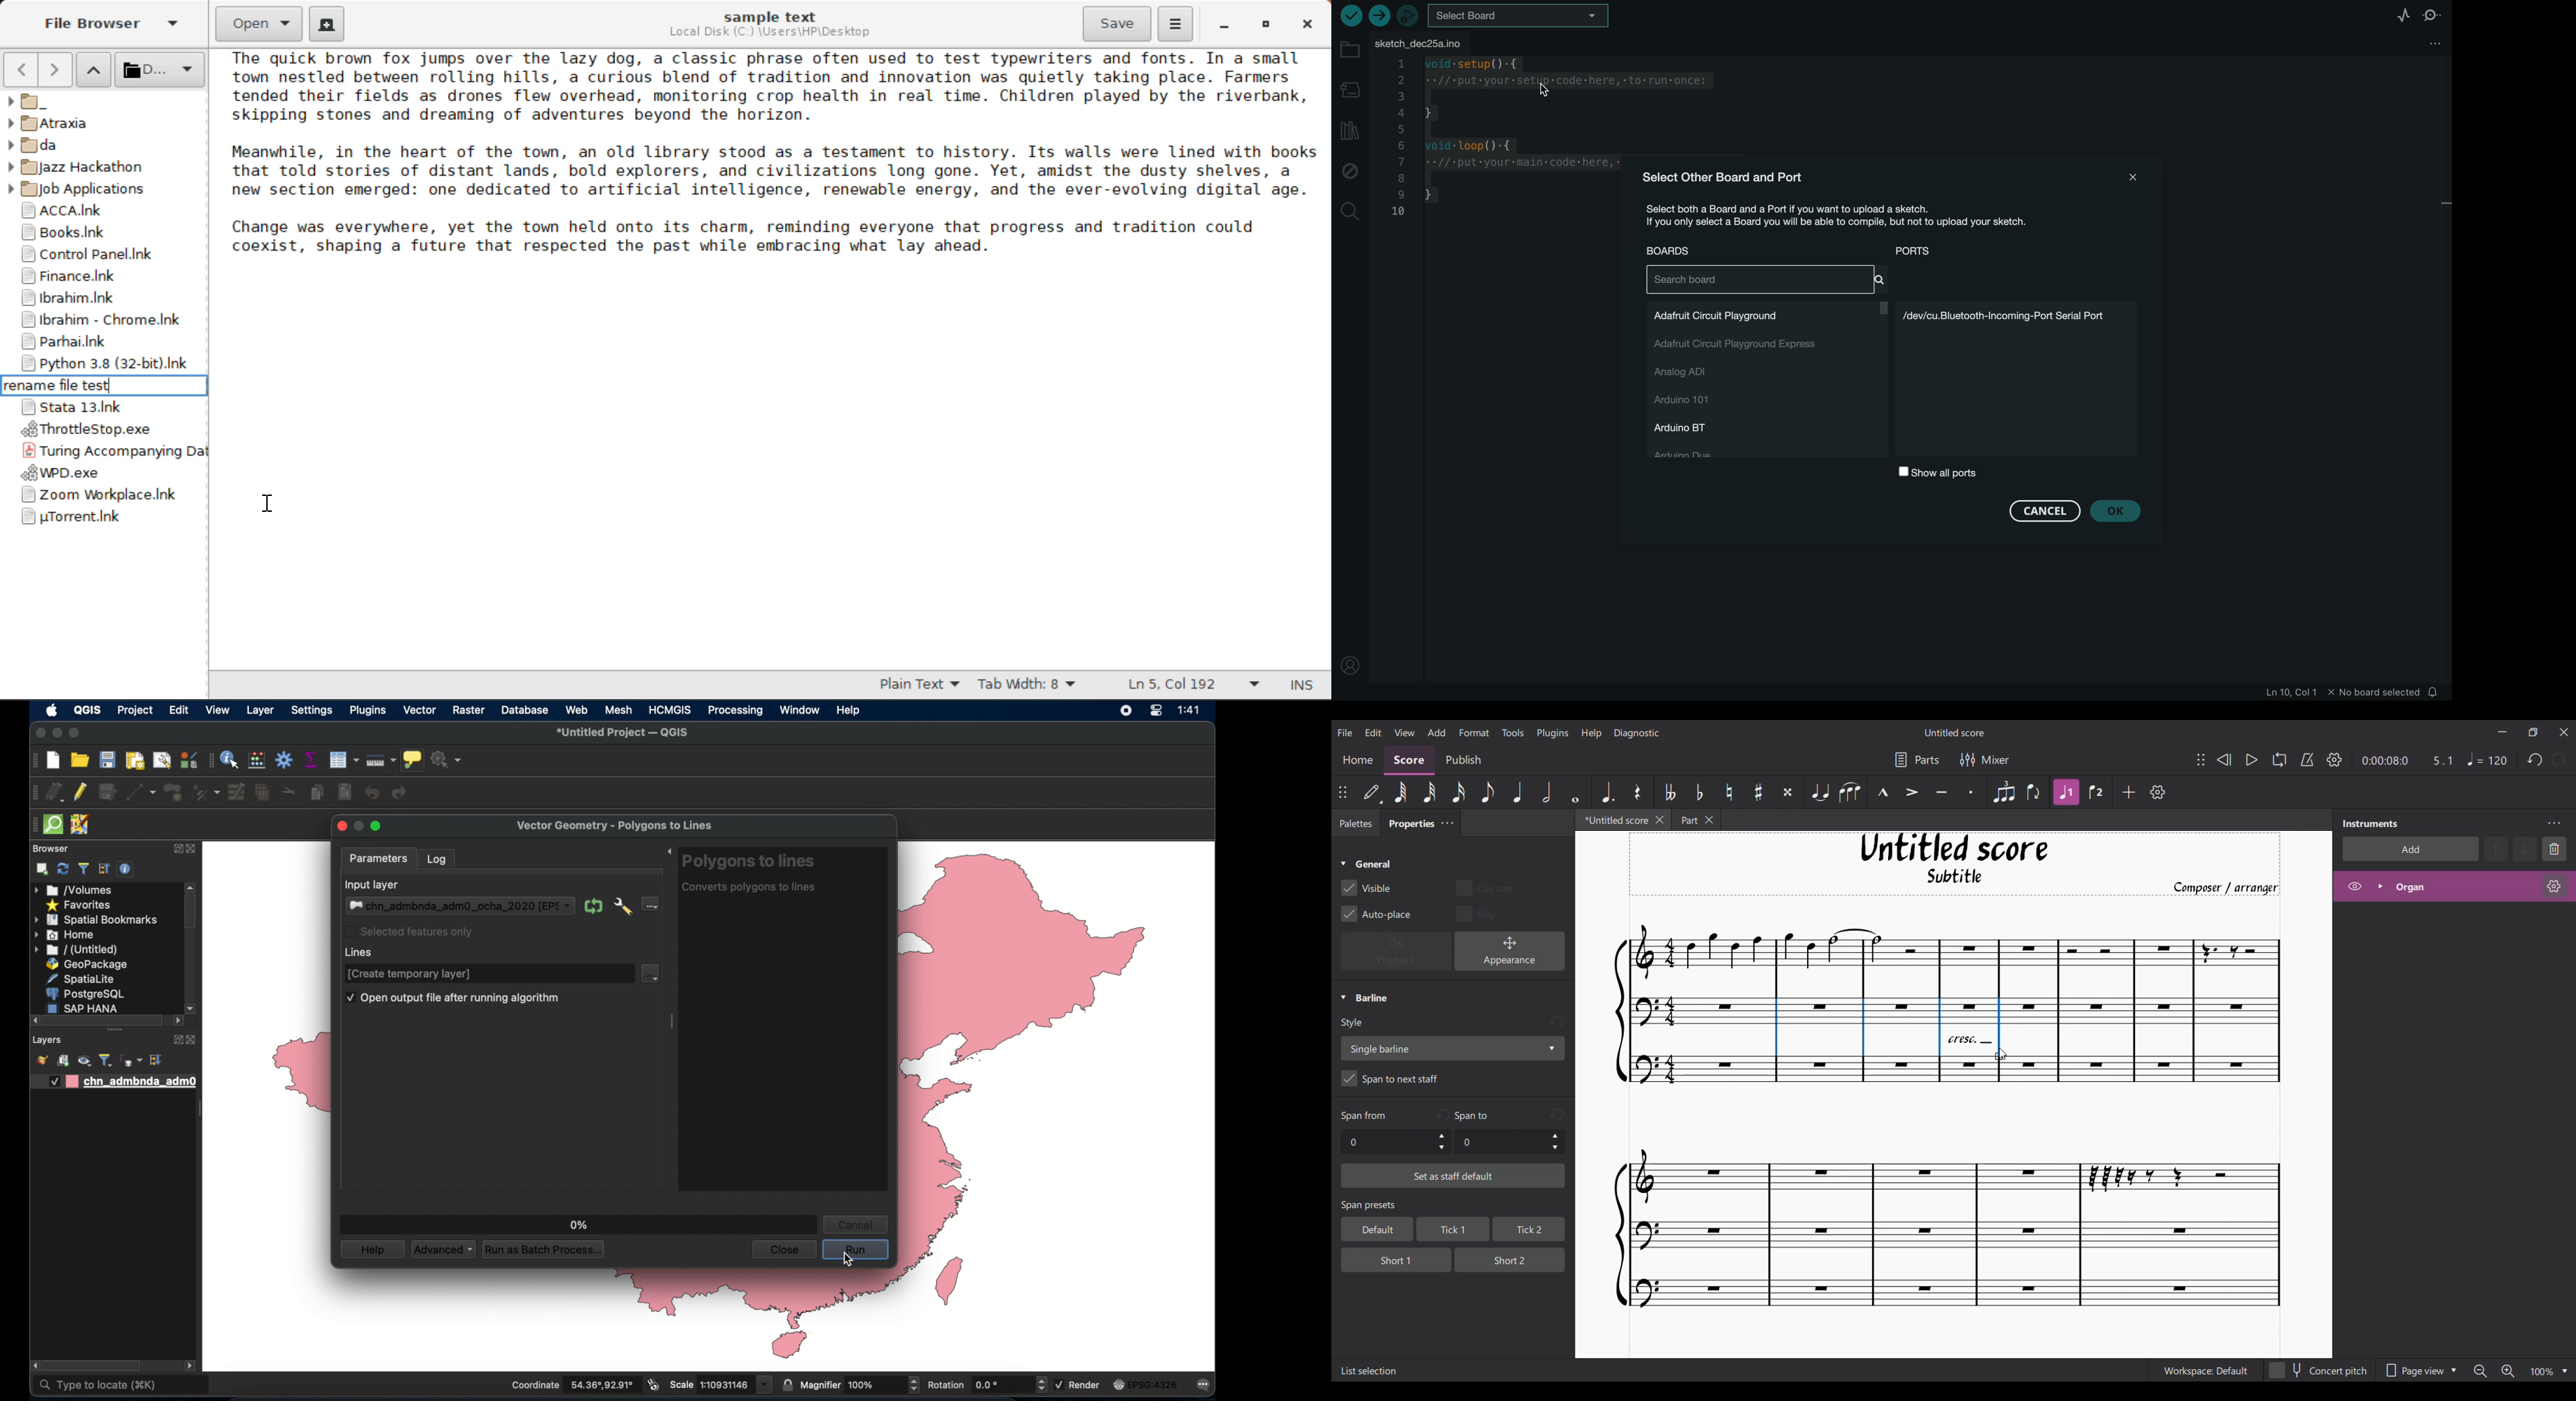 This screenshot has width=2576, height=1428. What do you see at coordinates (1396, 952) in the screenshot?
I see `Playback` at bounding box center [1396, 952].